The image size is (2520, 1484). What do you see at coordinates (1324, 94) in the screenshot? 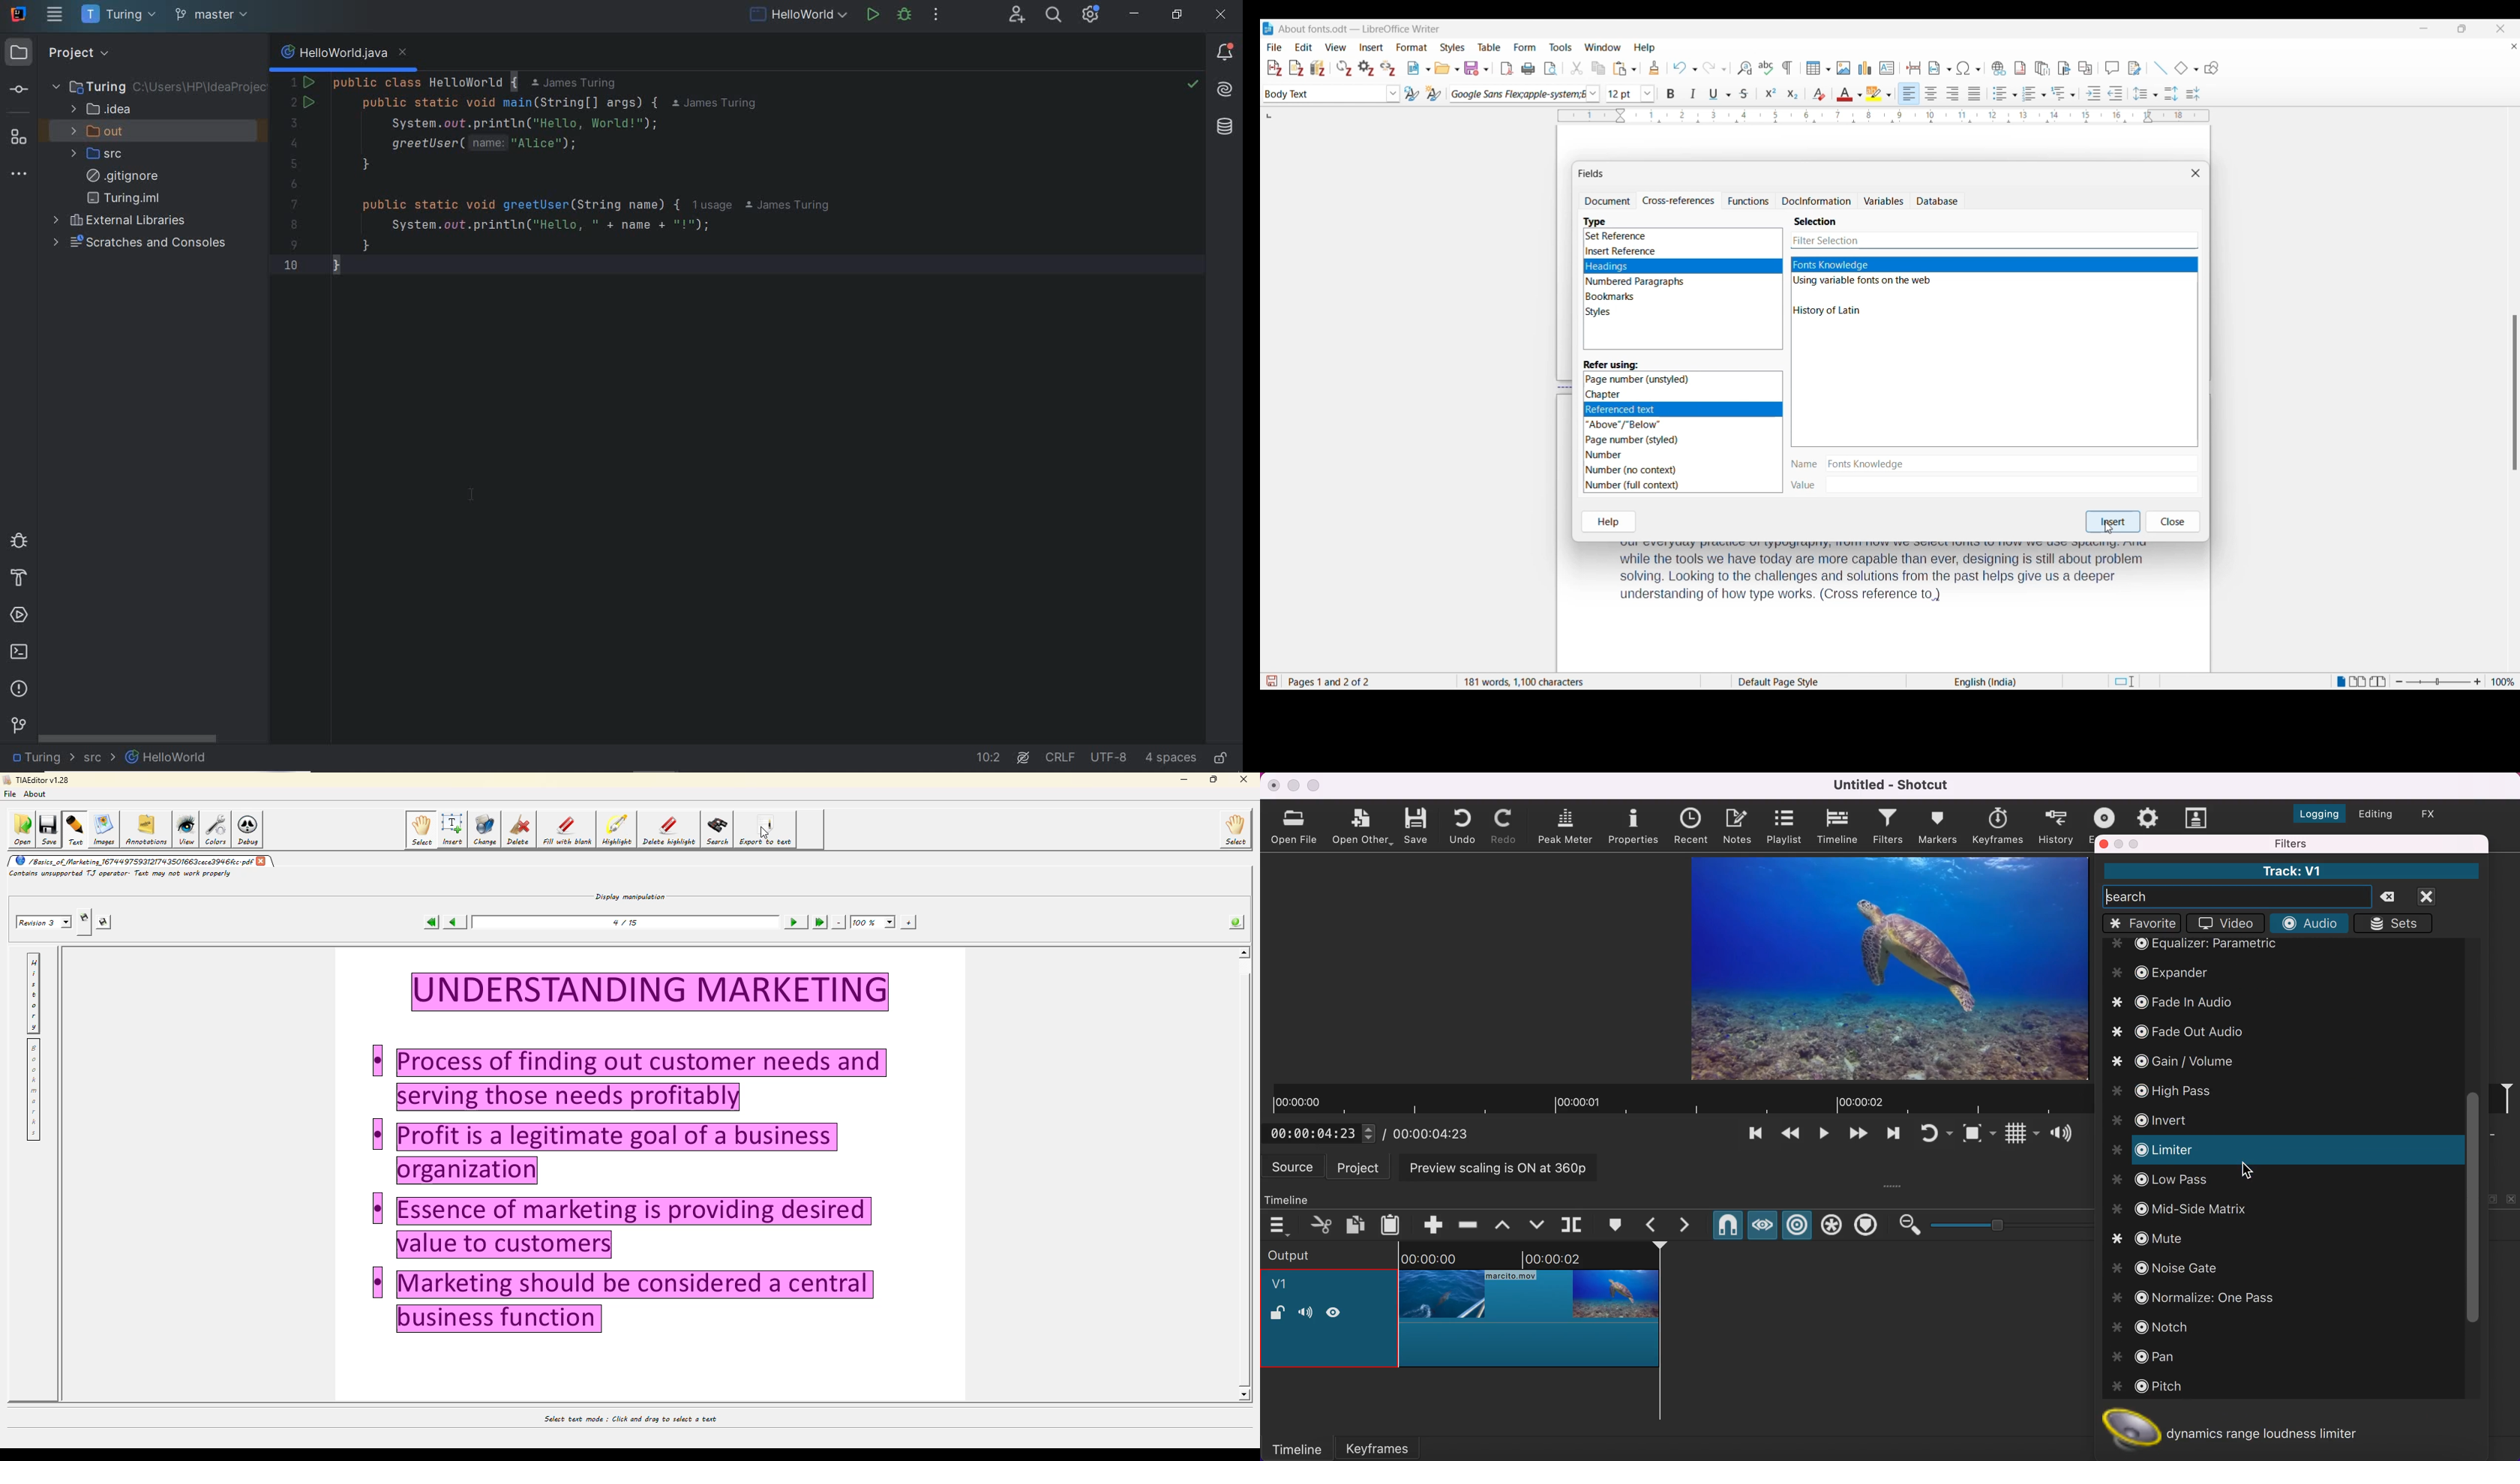
I see `Current paragraph selection` at bounding box center [1324, 94].